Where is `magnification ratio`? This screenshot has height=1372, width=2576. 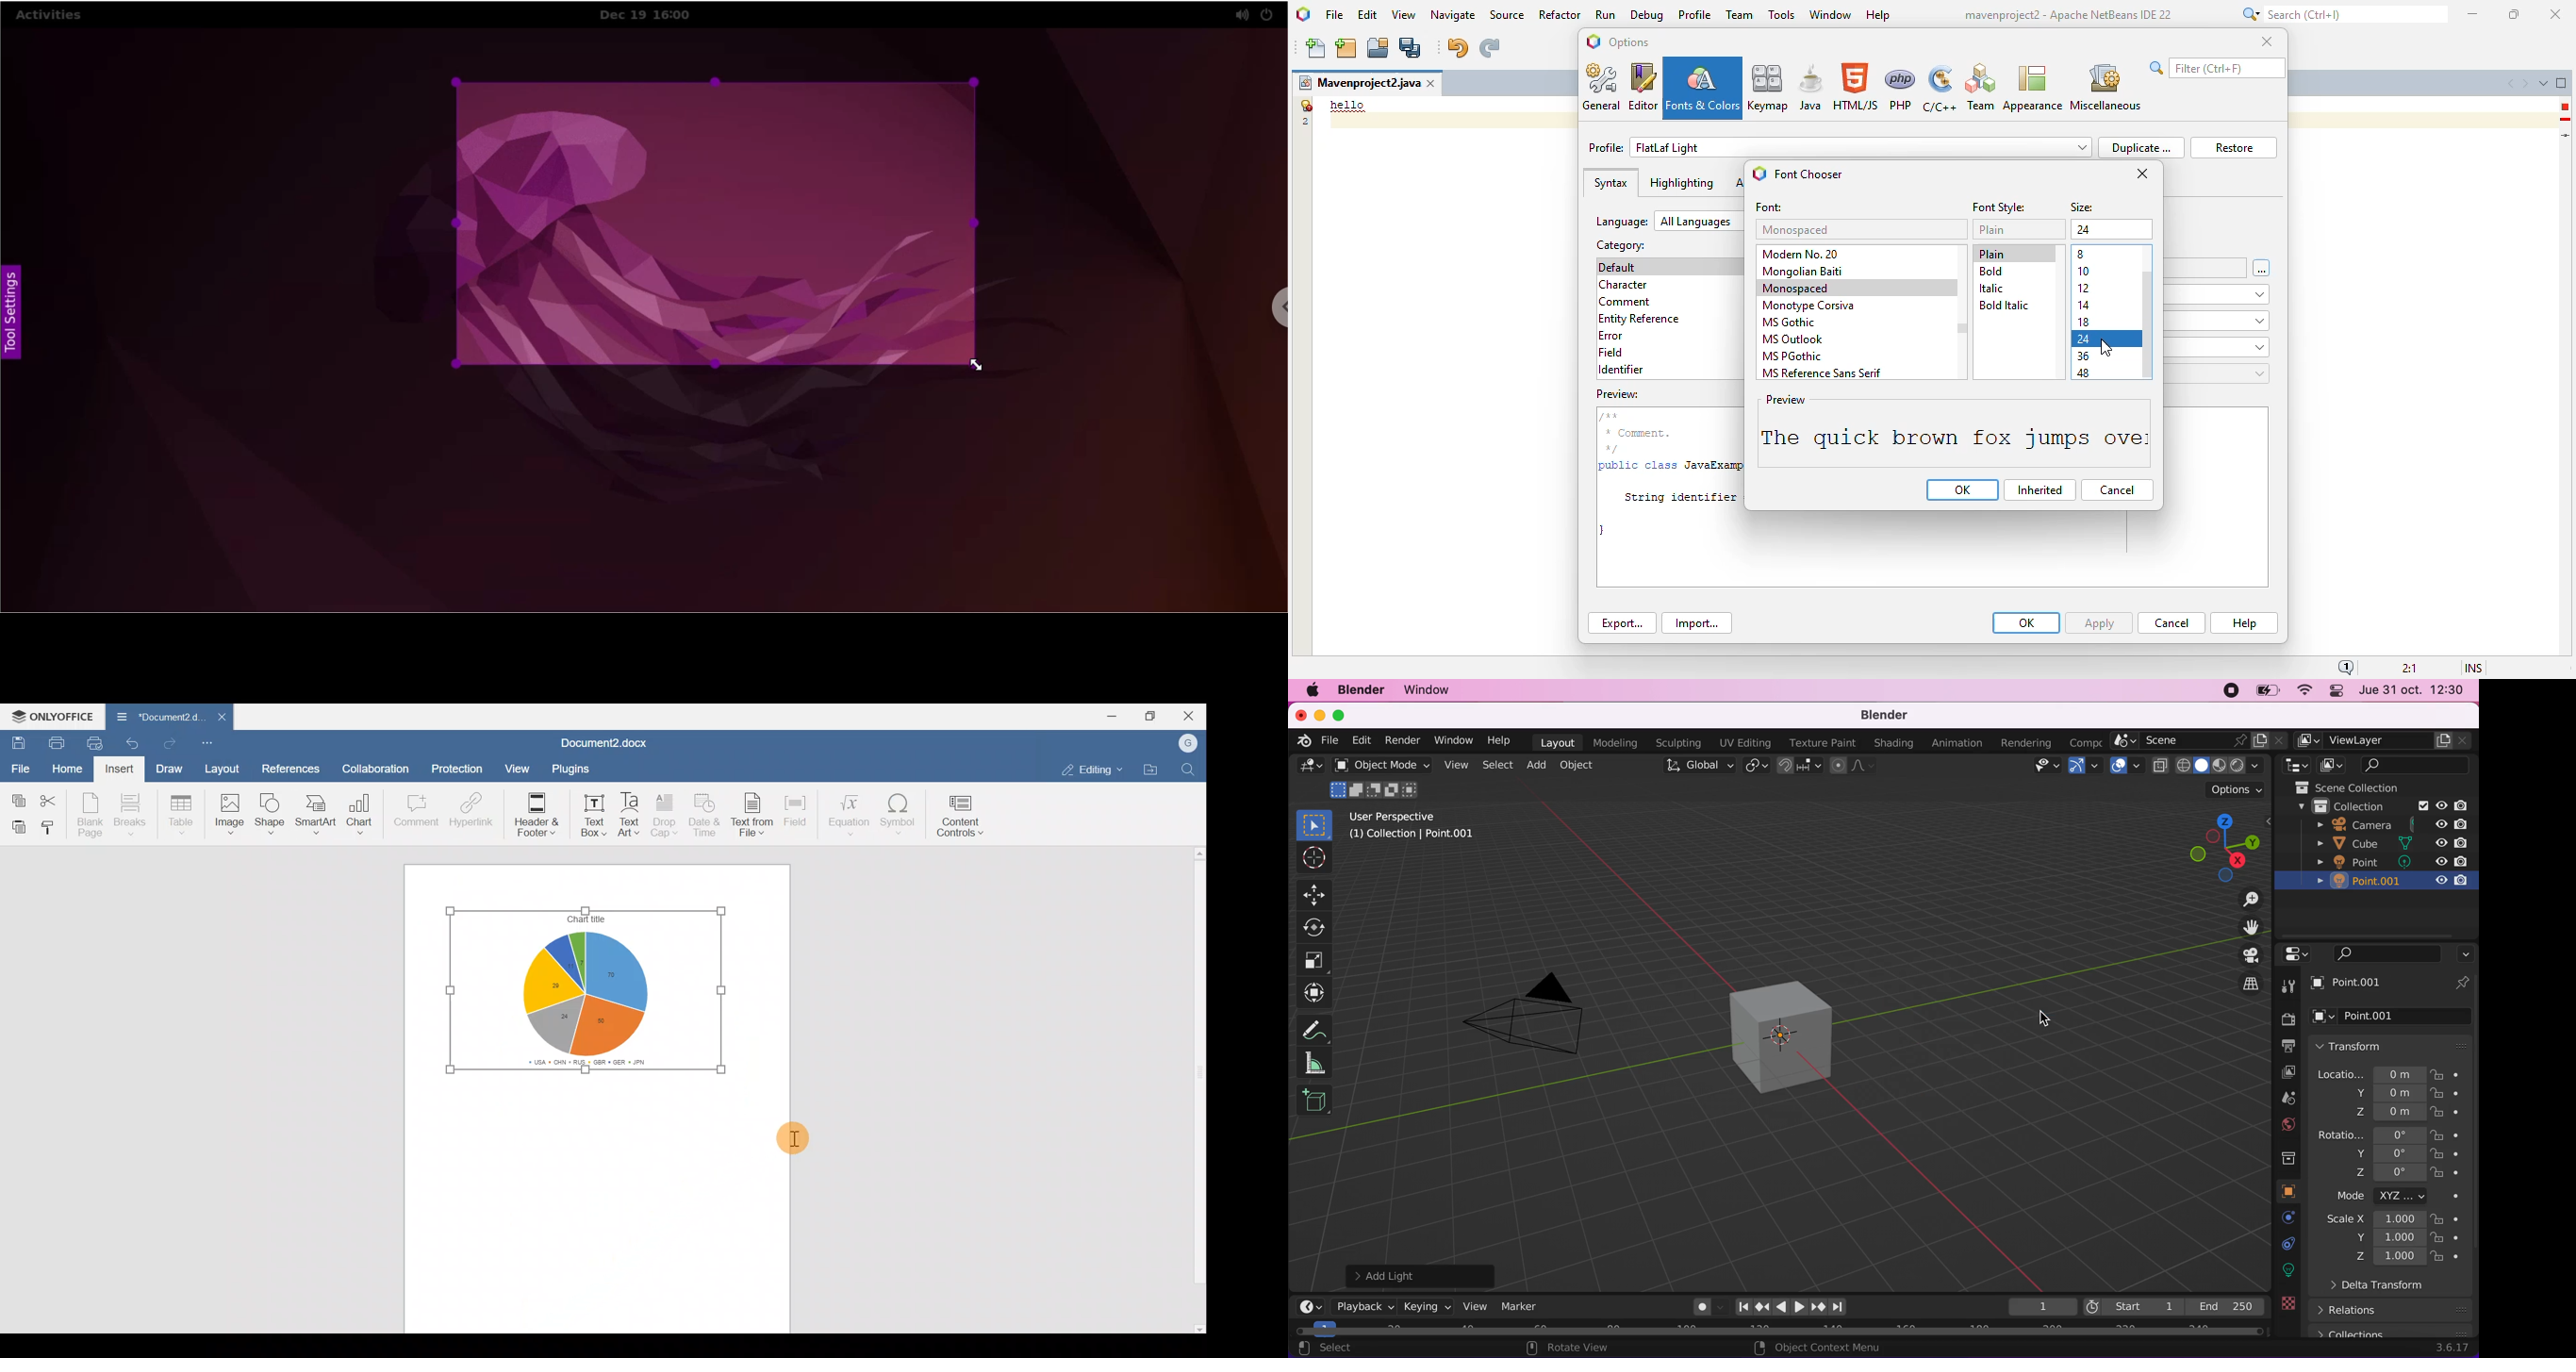 magnification ratio is located at coordinates (2408, 667).